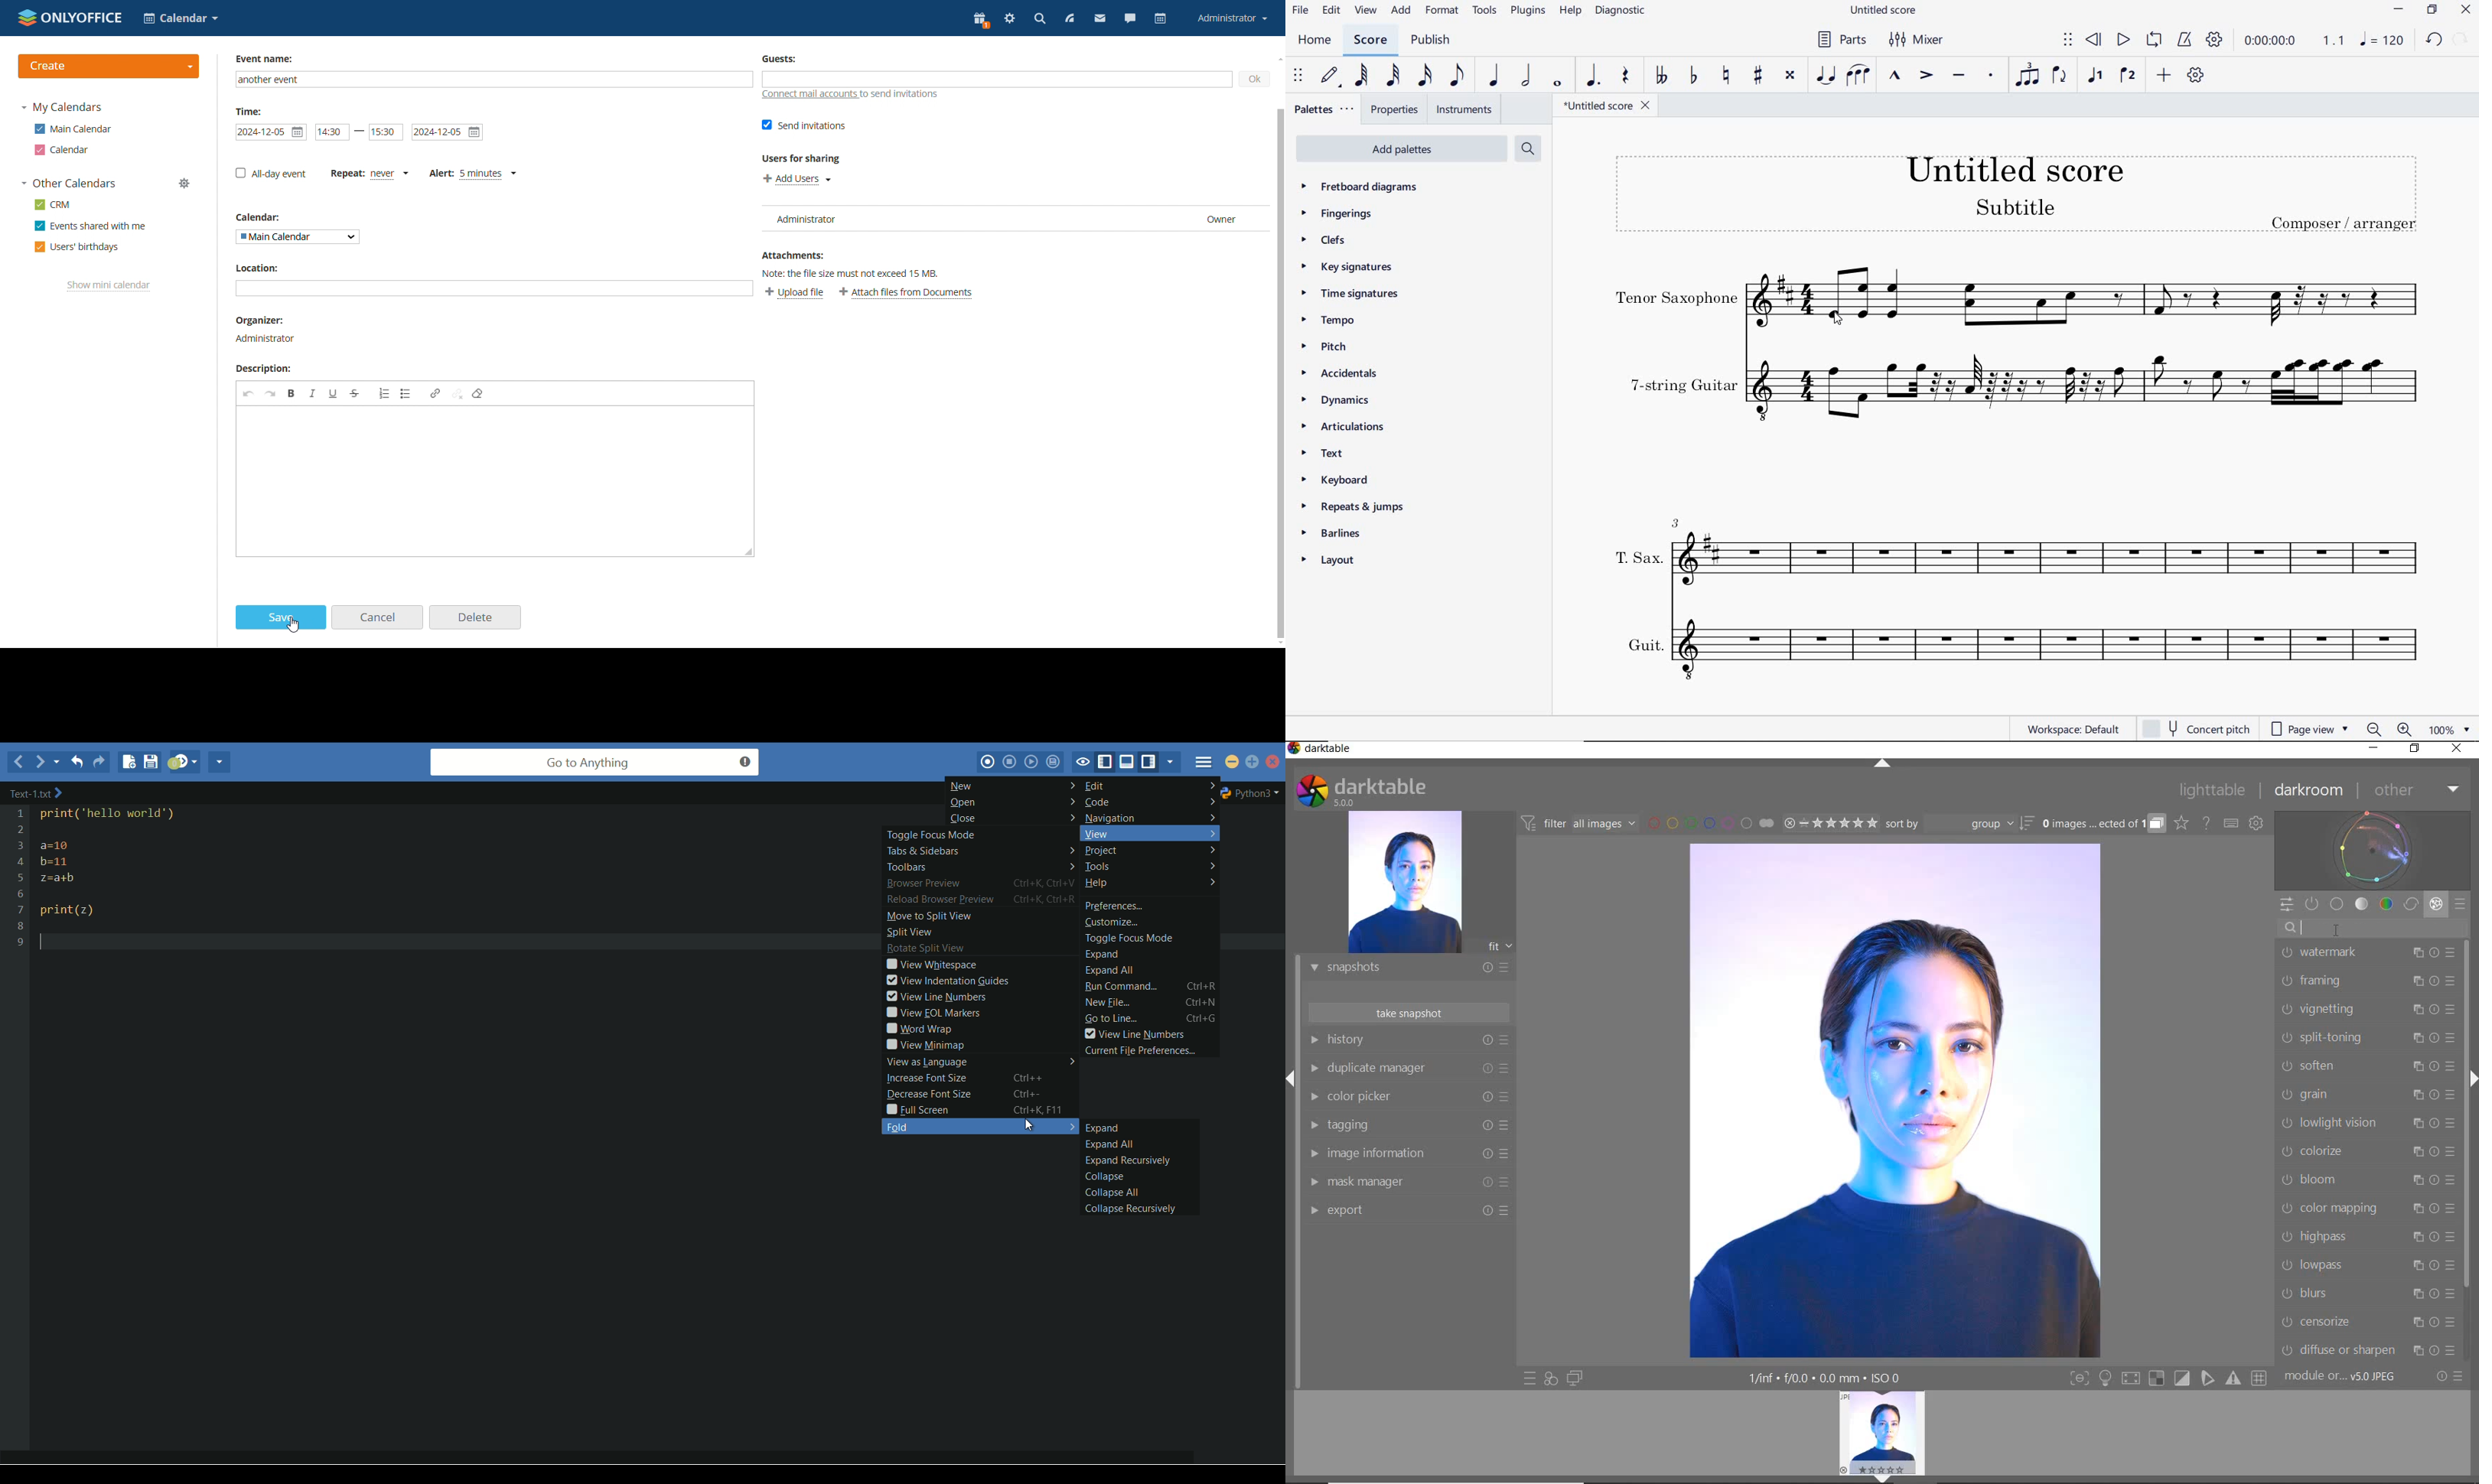  I want to click on MODULE...v5.0 JPEG, so click(2351, 1377).